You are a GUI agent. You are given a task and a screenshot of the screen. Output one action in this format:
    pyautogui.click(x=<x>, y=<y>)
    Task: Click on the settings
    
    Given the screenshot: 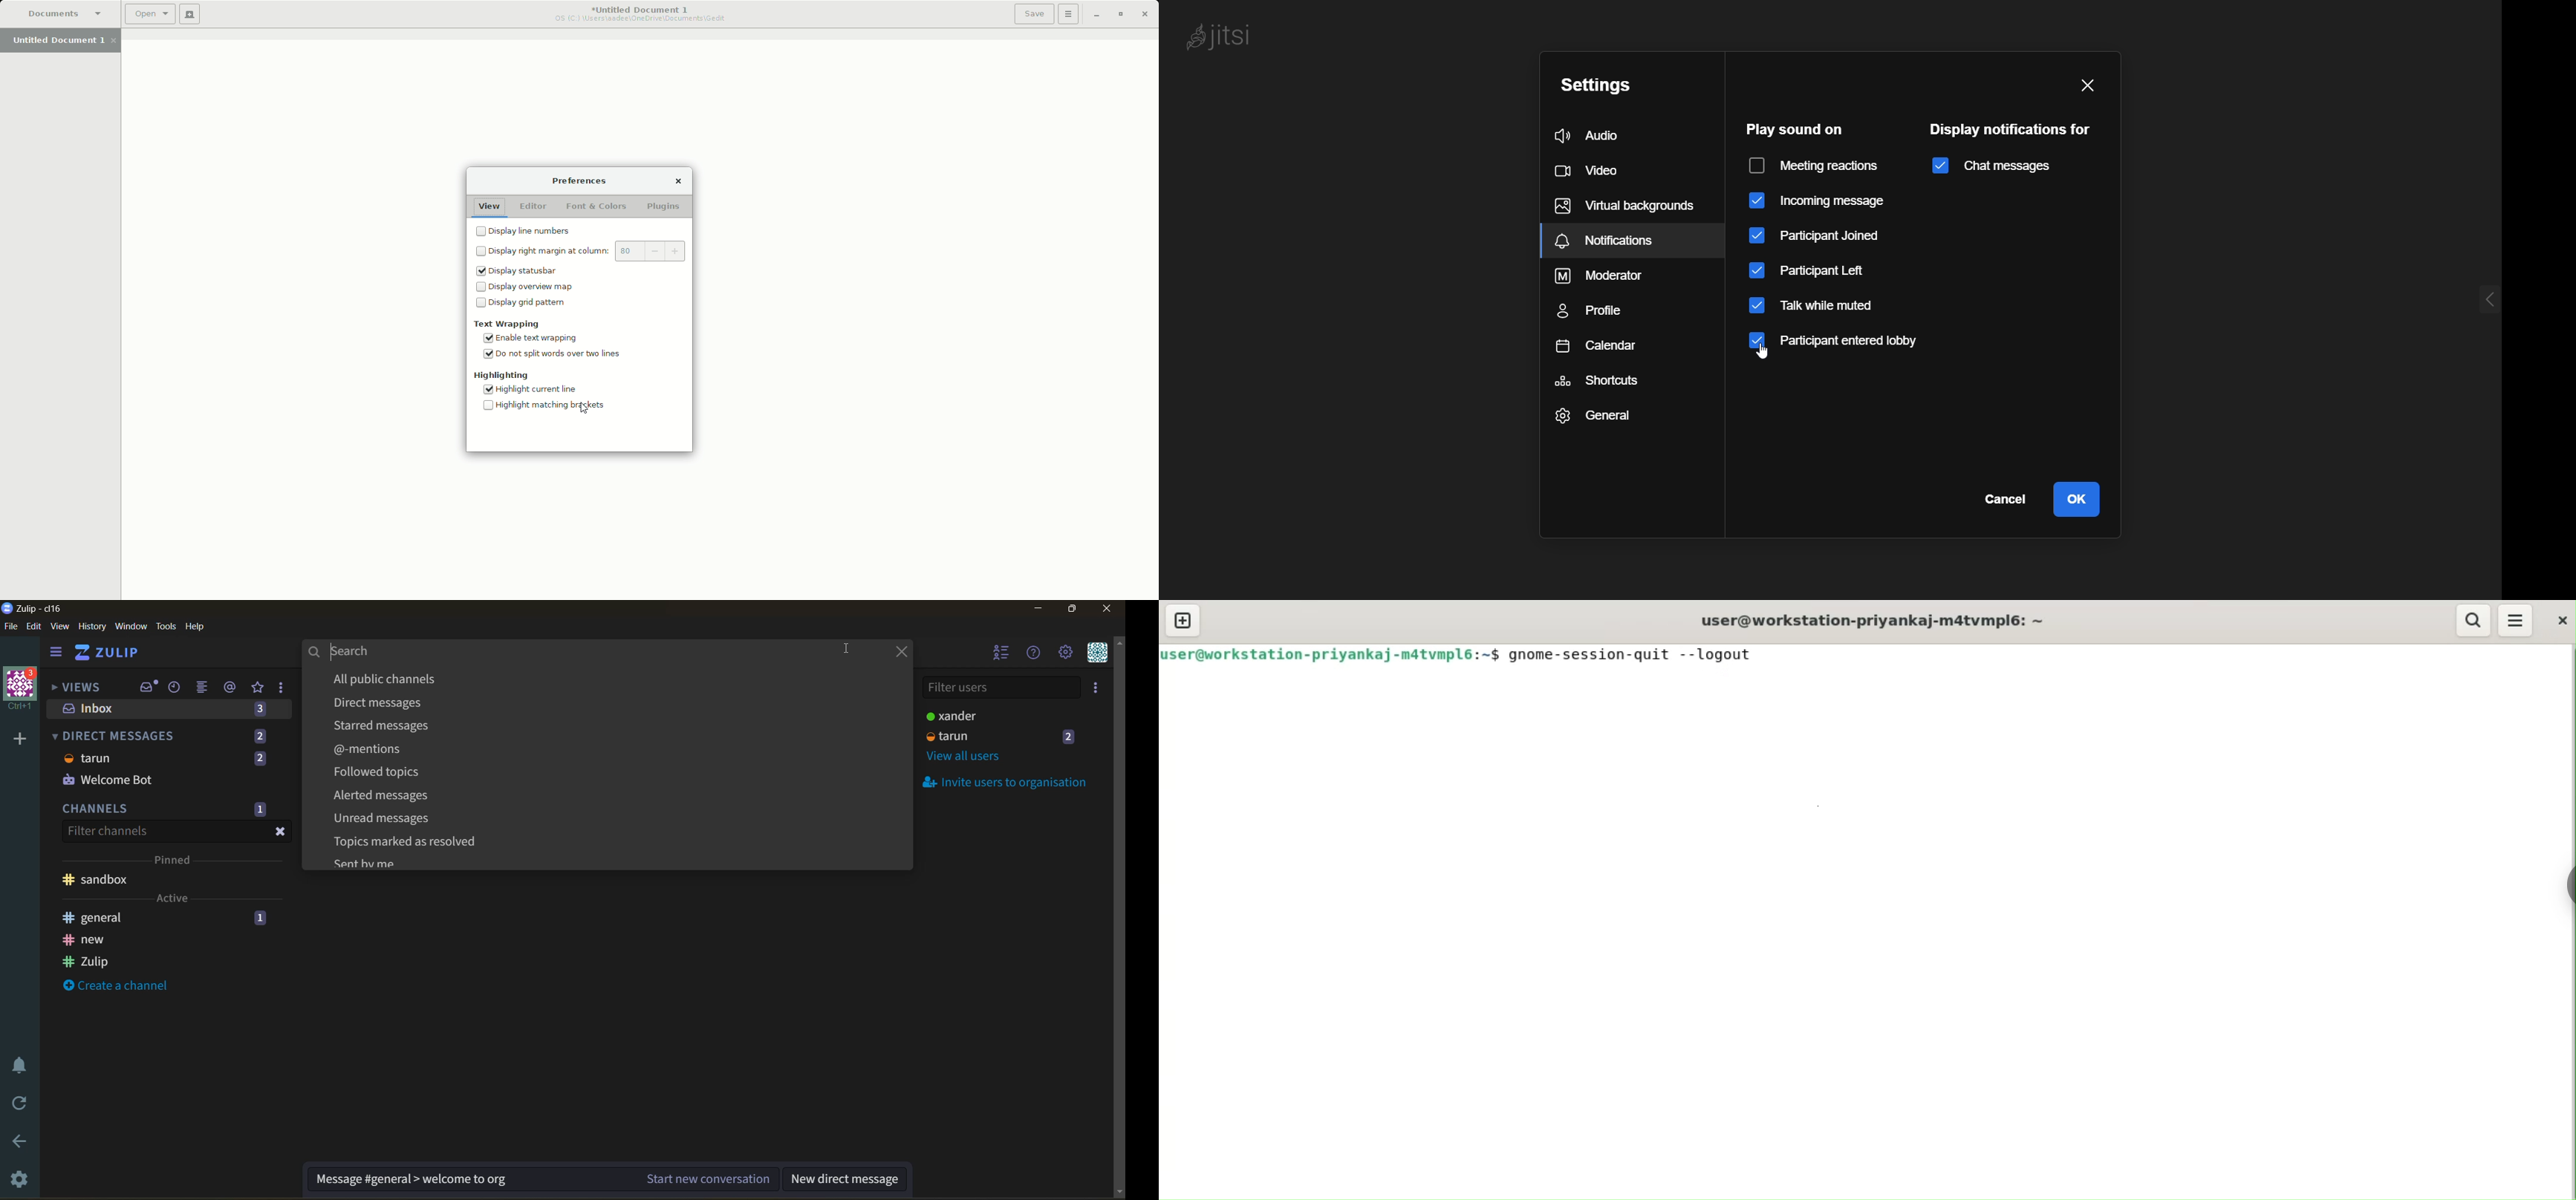 What is the action you would take?
    pyautogui.click(x=23, y=1177)
    